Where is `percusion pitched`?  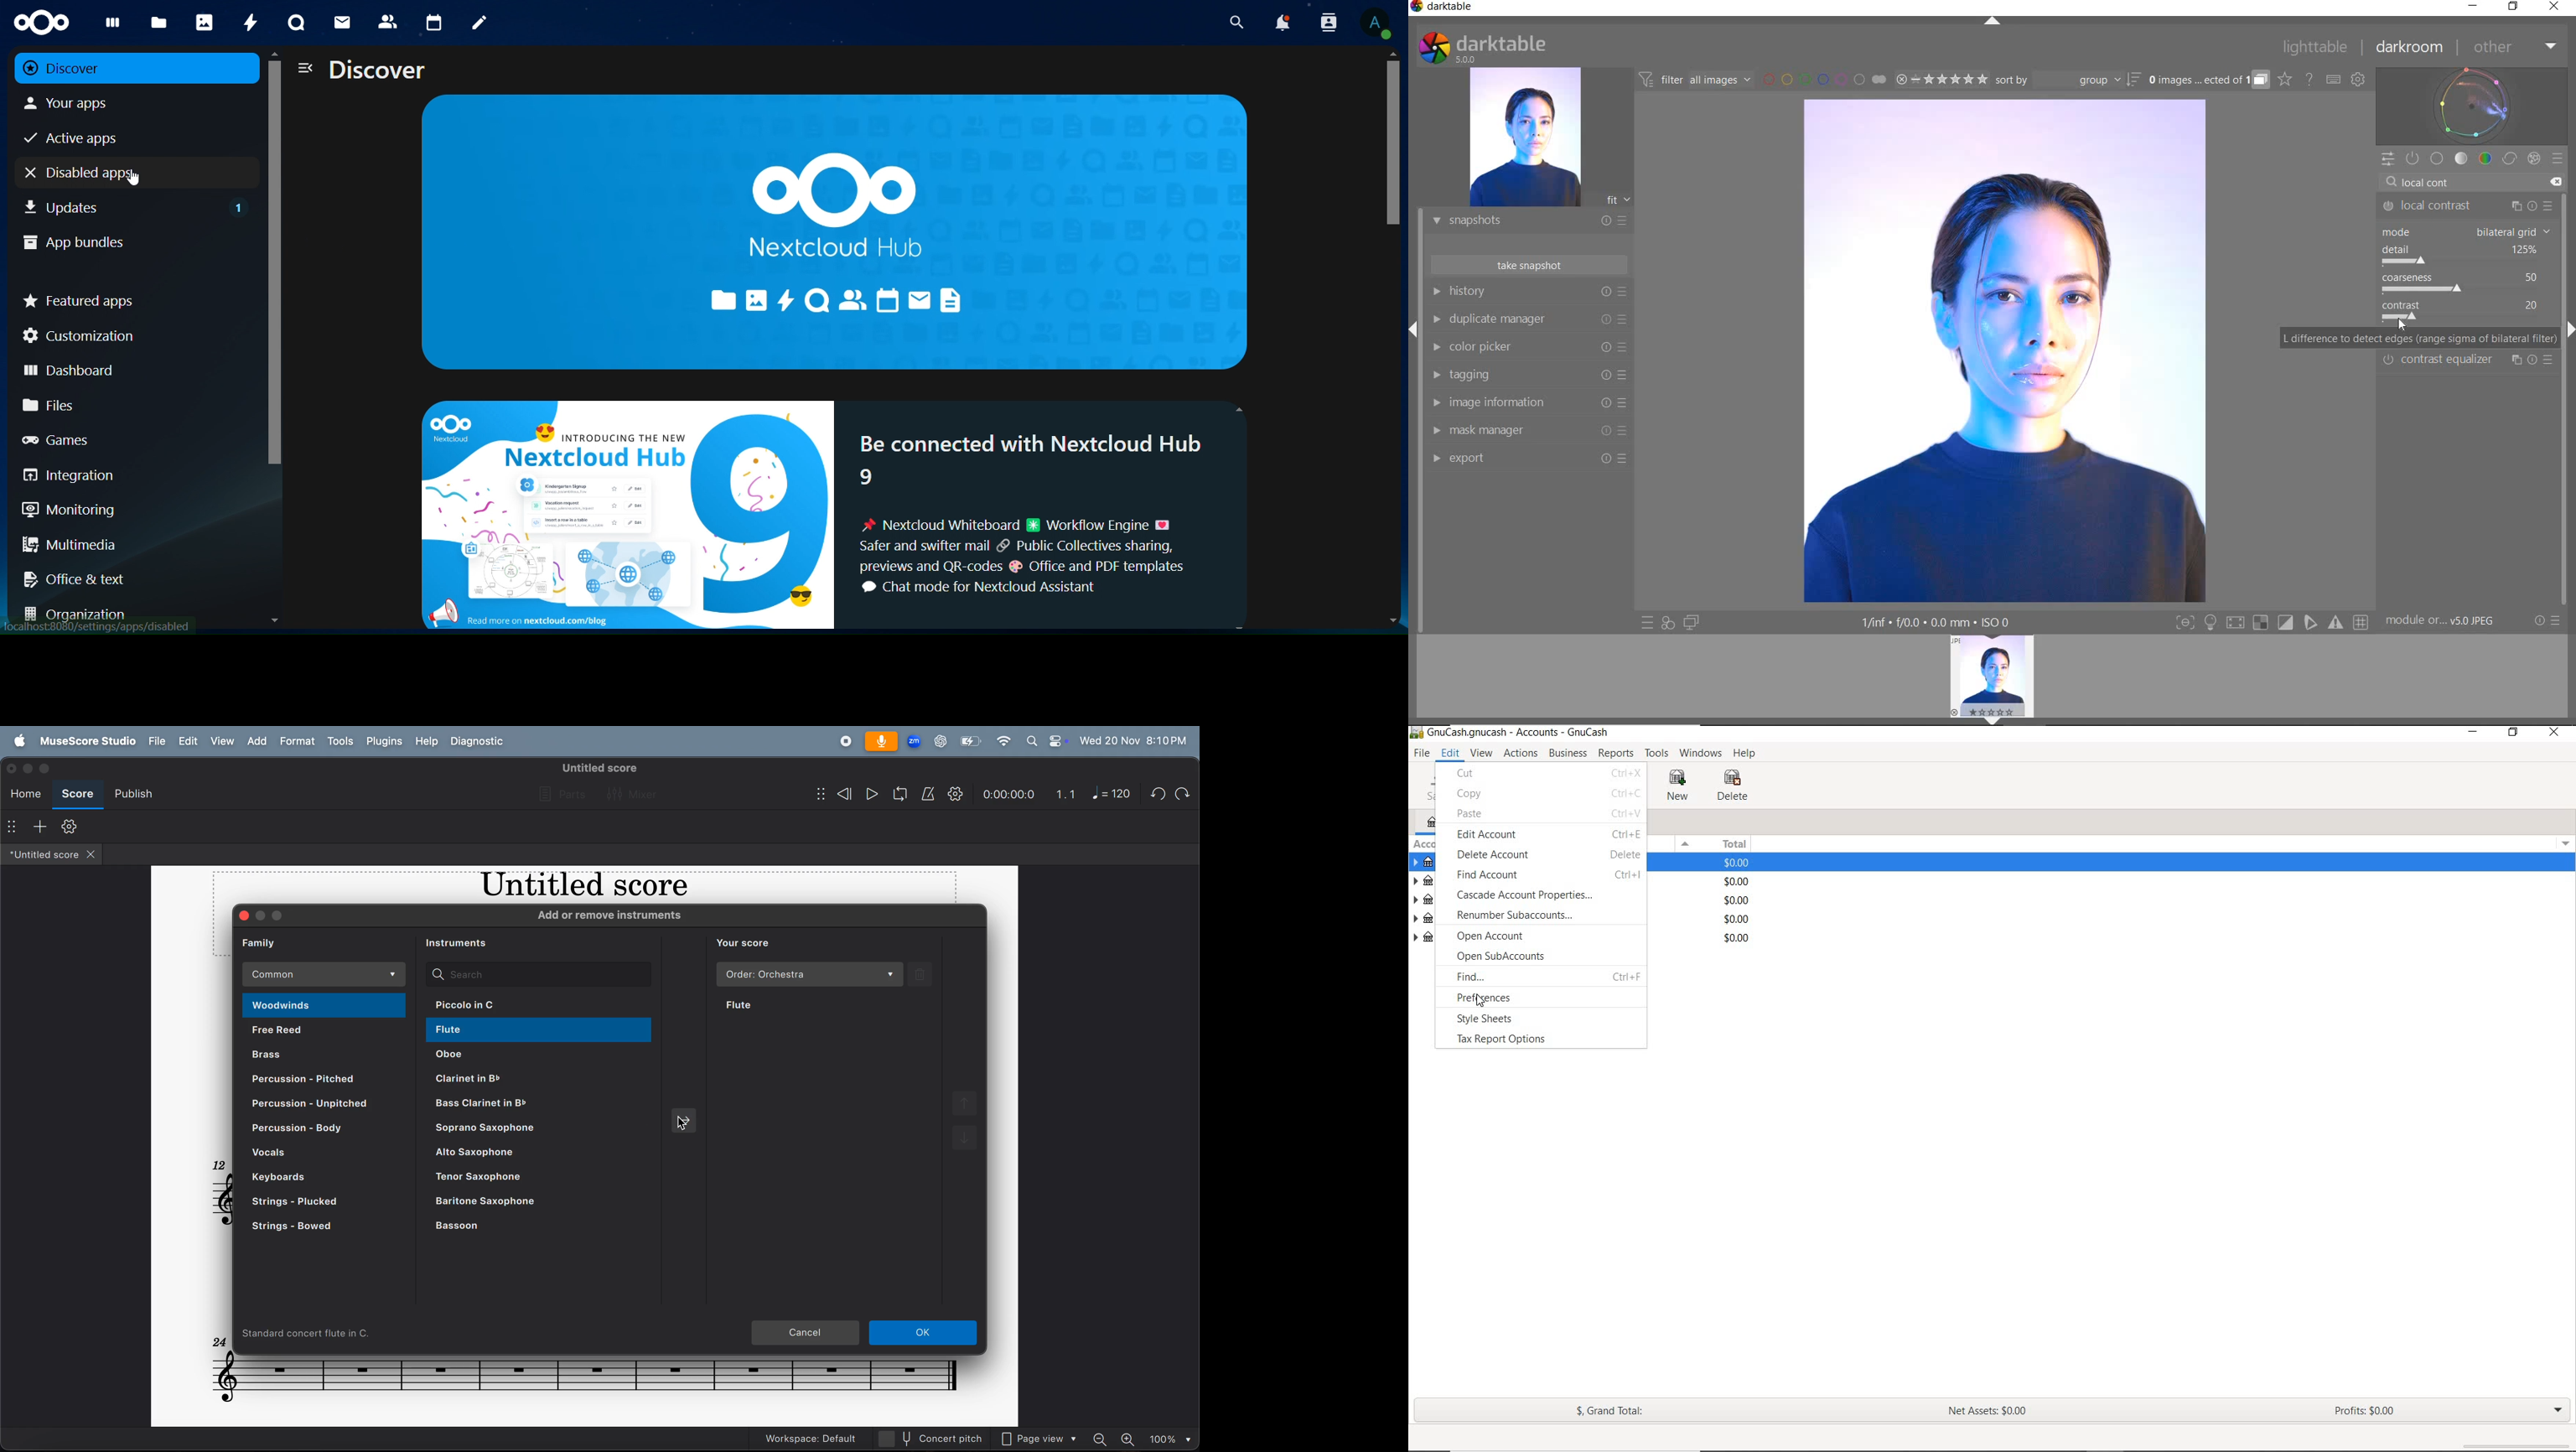 percusion pitched is located at coordinates (314, 1080).